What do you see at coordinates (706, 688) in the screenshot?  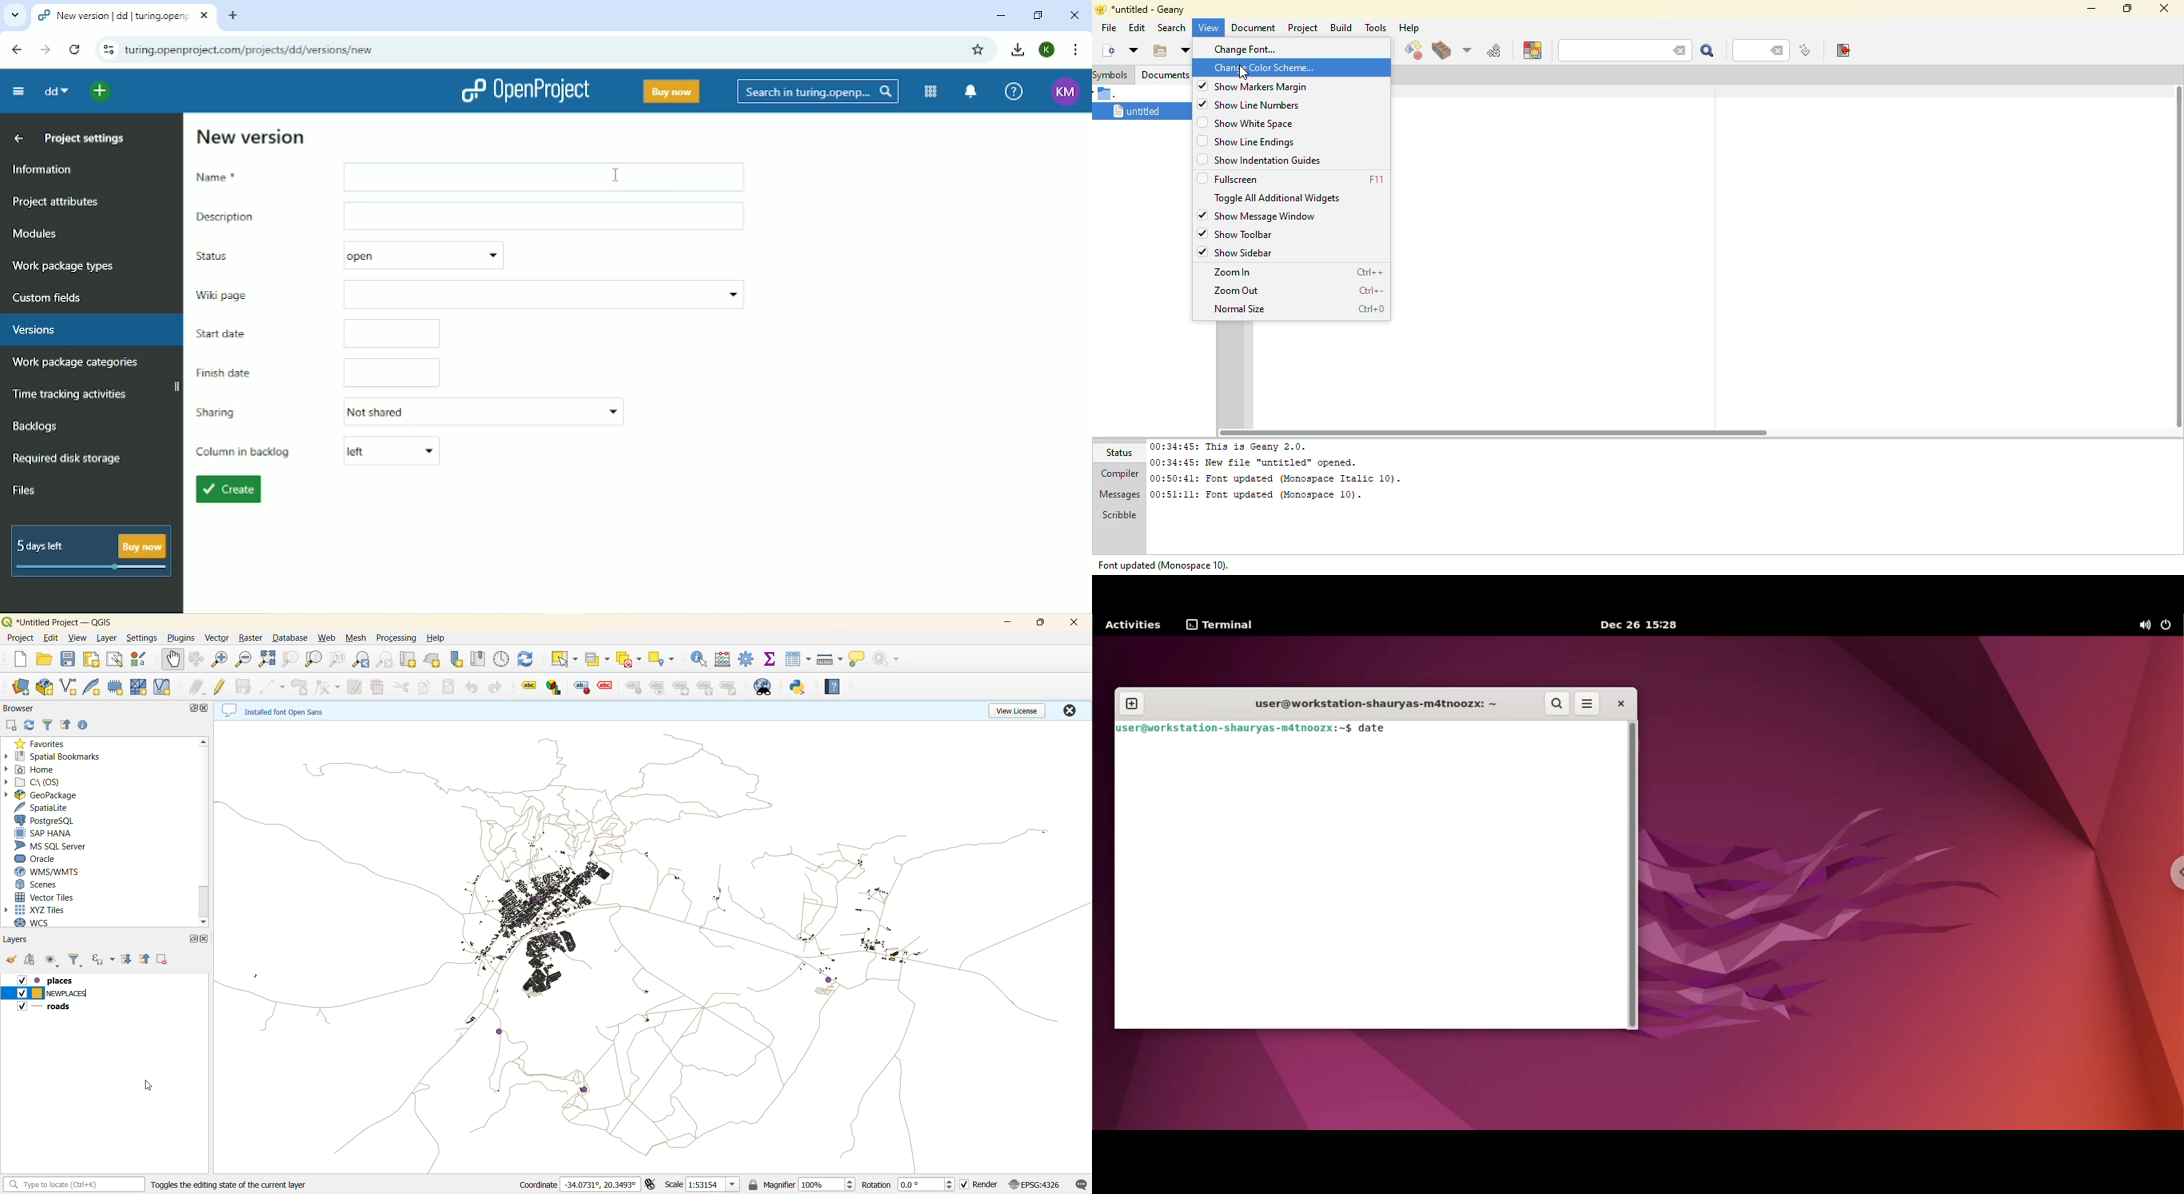 I see `hierarchy` at bounding box center [706, 688].